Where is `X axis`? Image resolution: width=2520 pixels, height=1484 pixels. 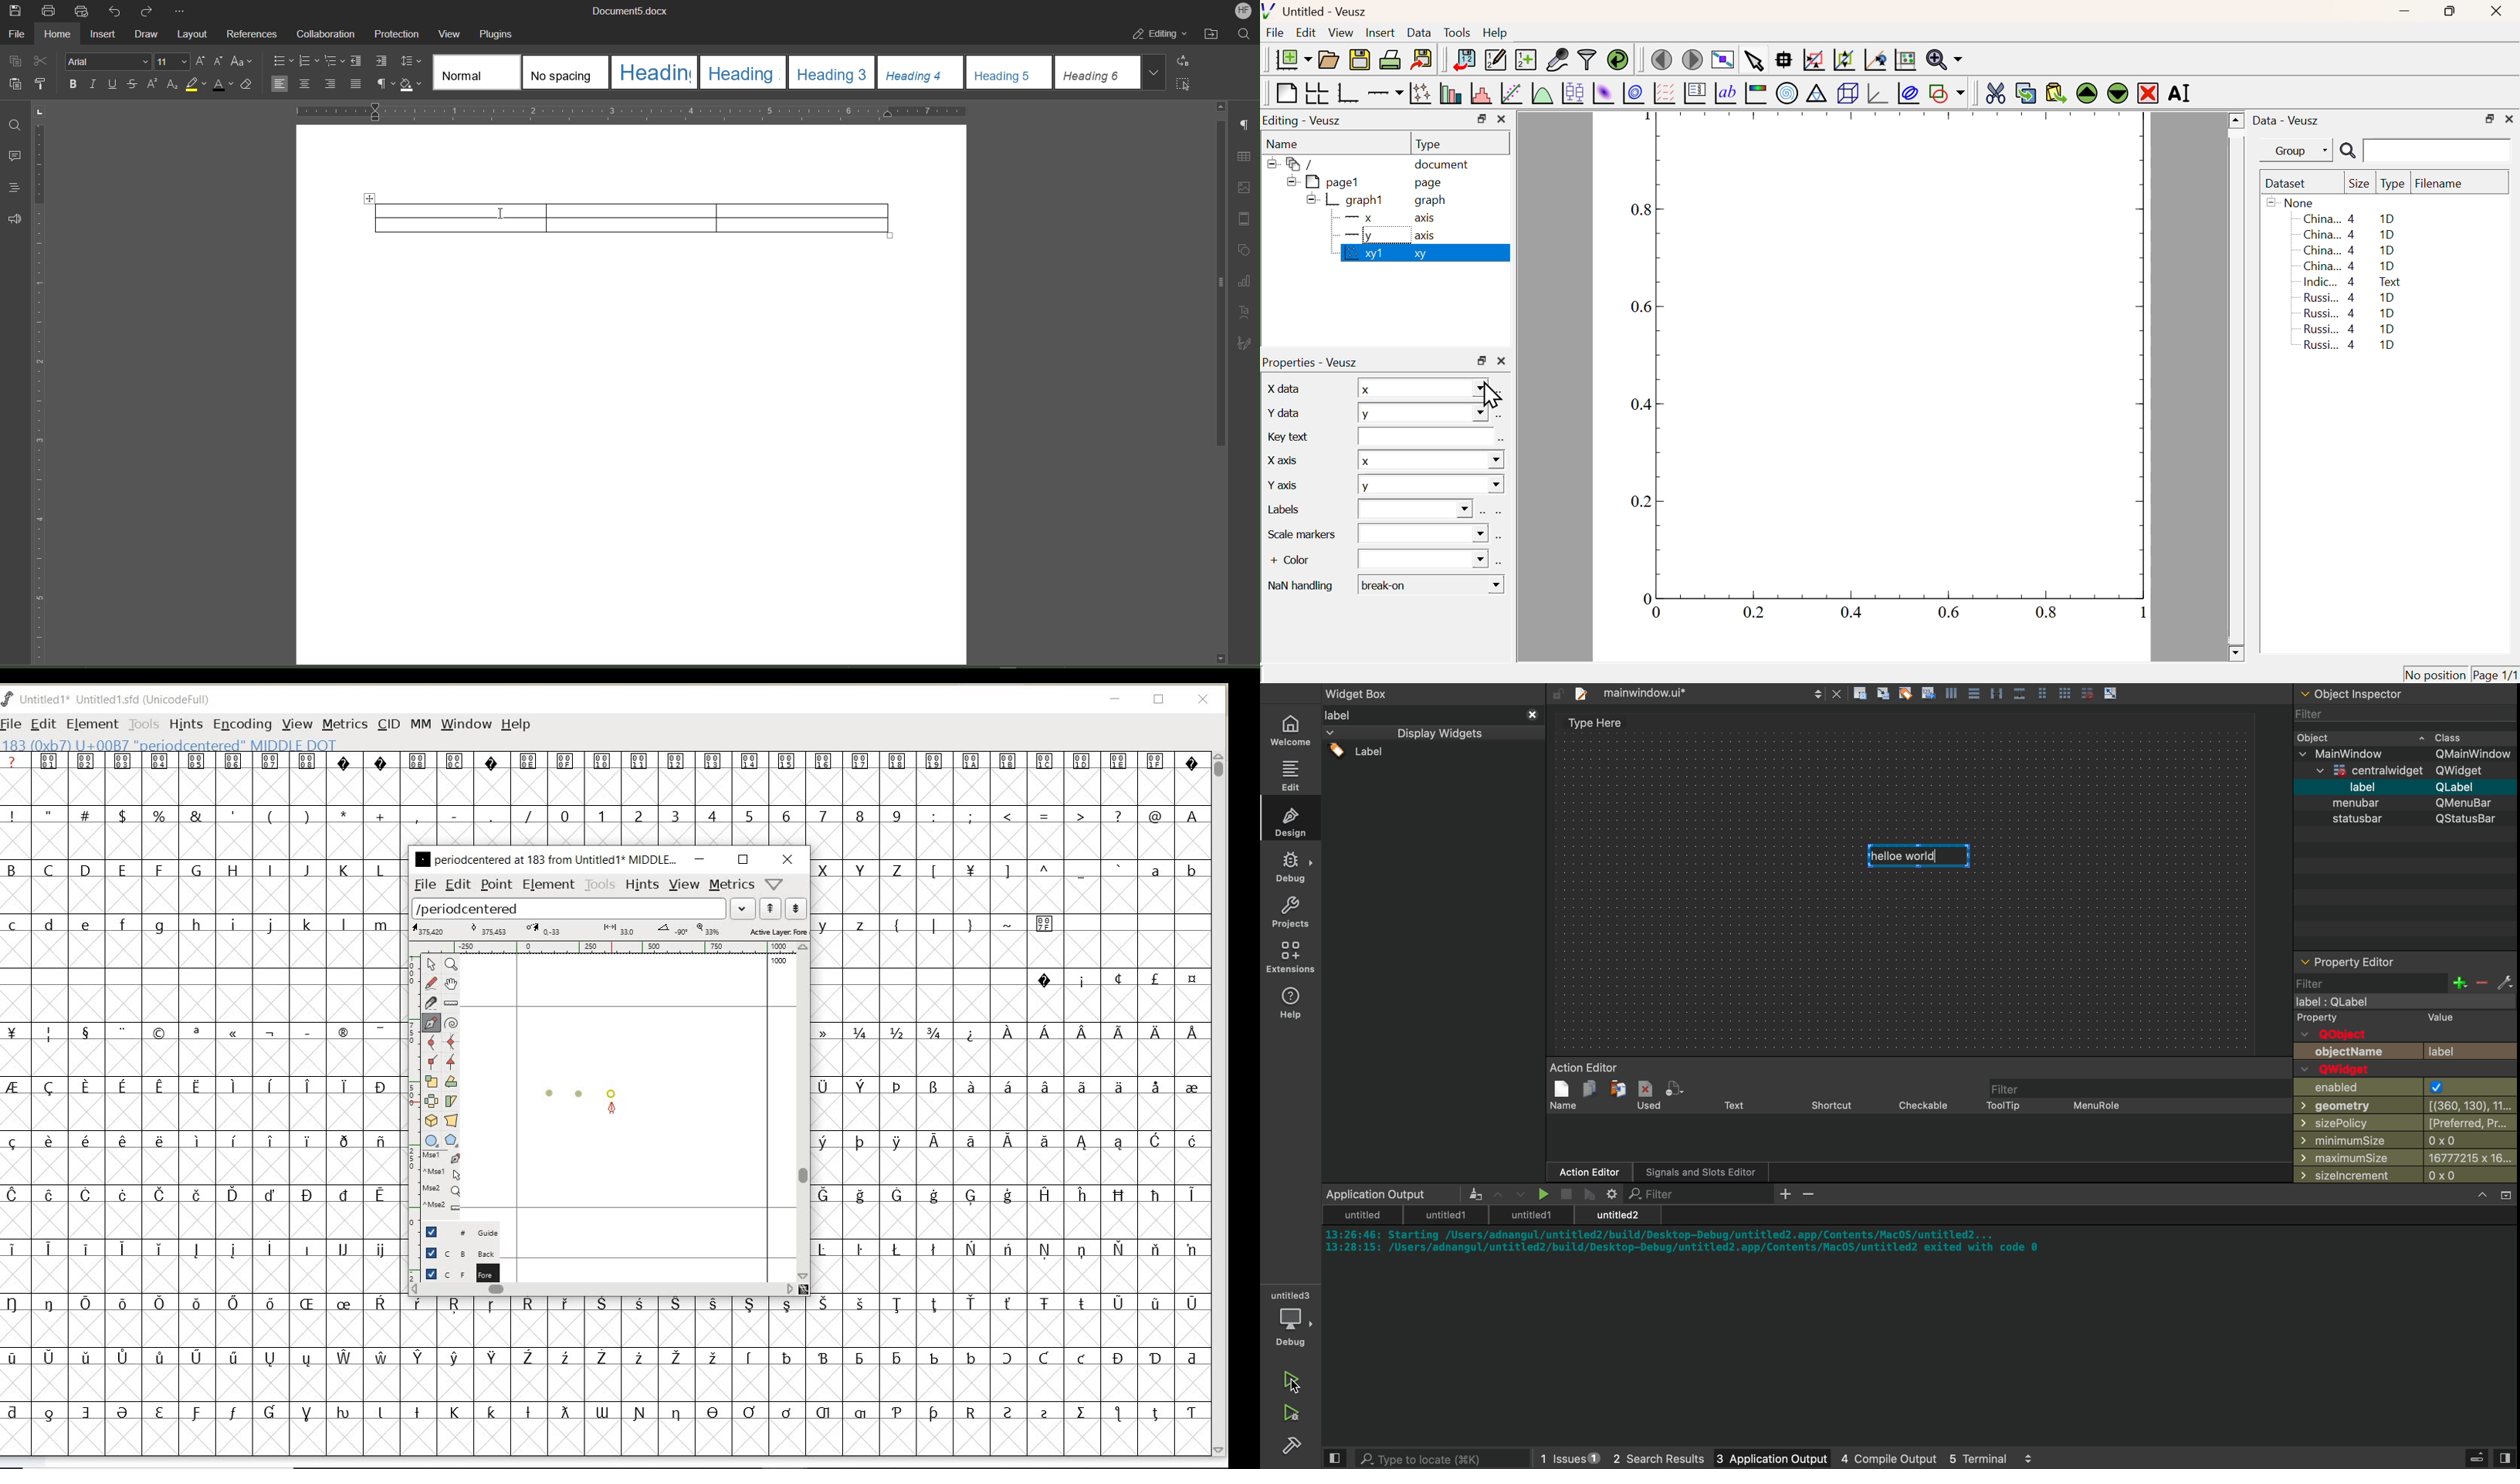 X axis is located at coordinates (1384, 218).